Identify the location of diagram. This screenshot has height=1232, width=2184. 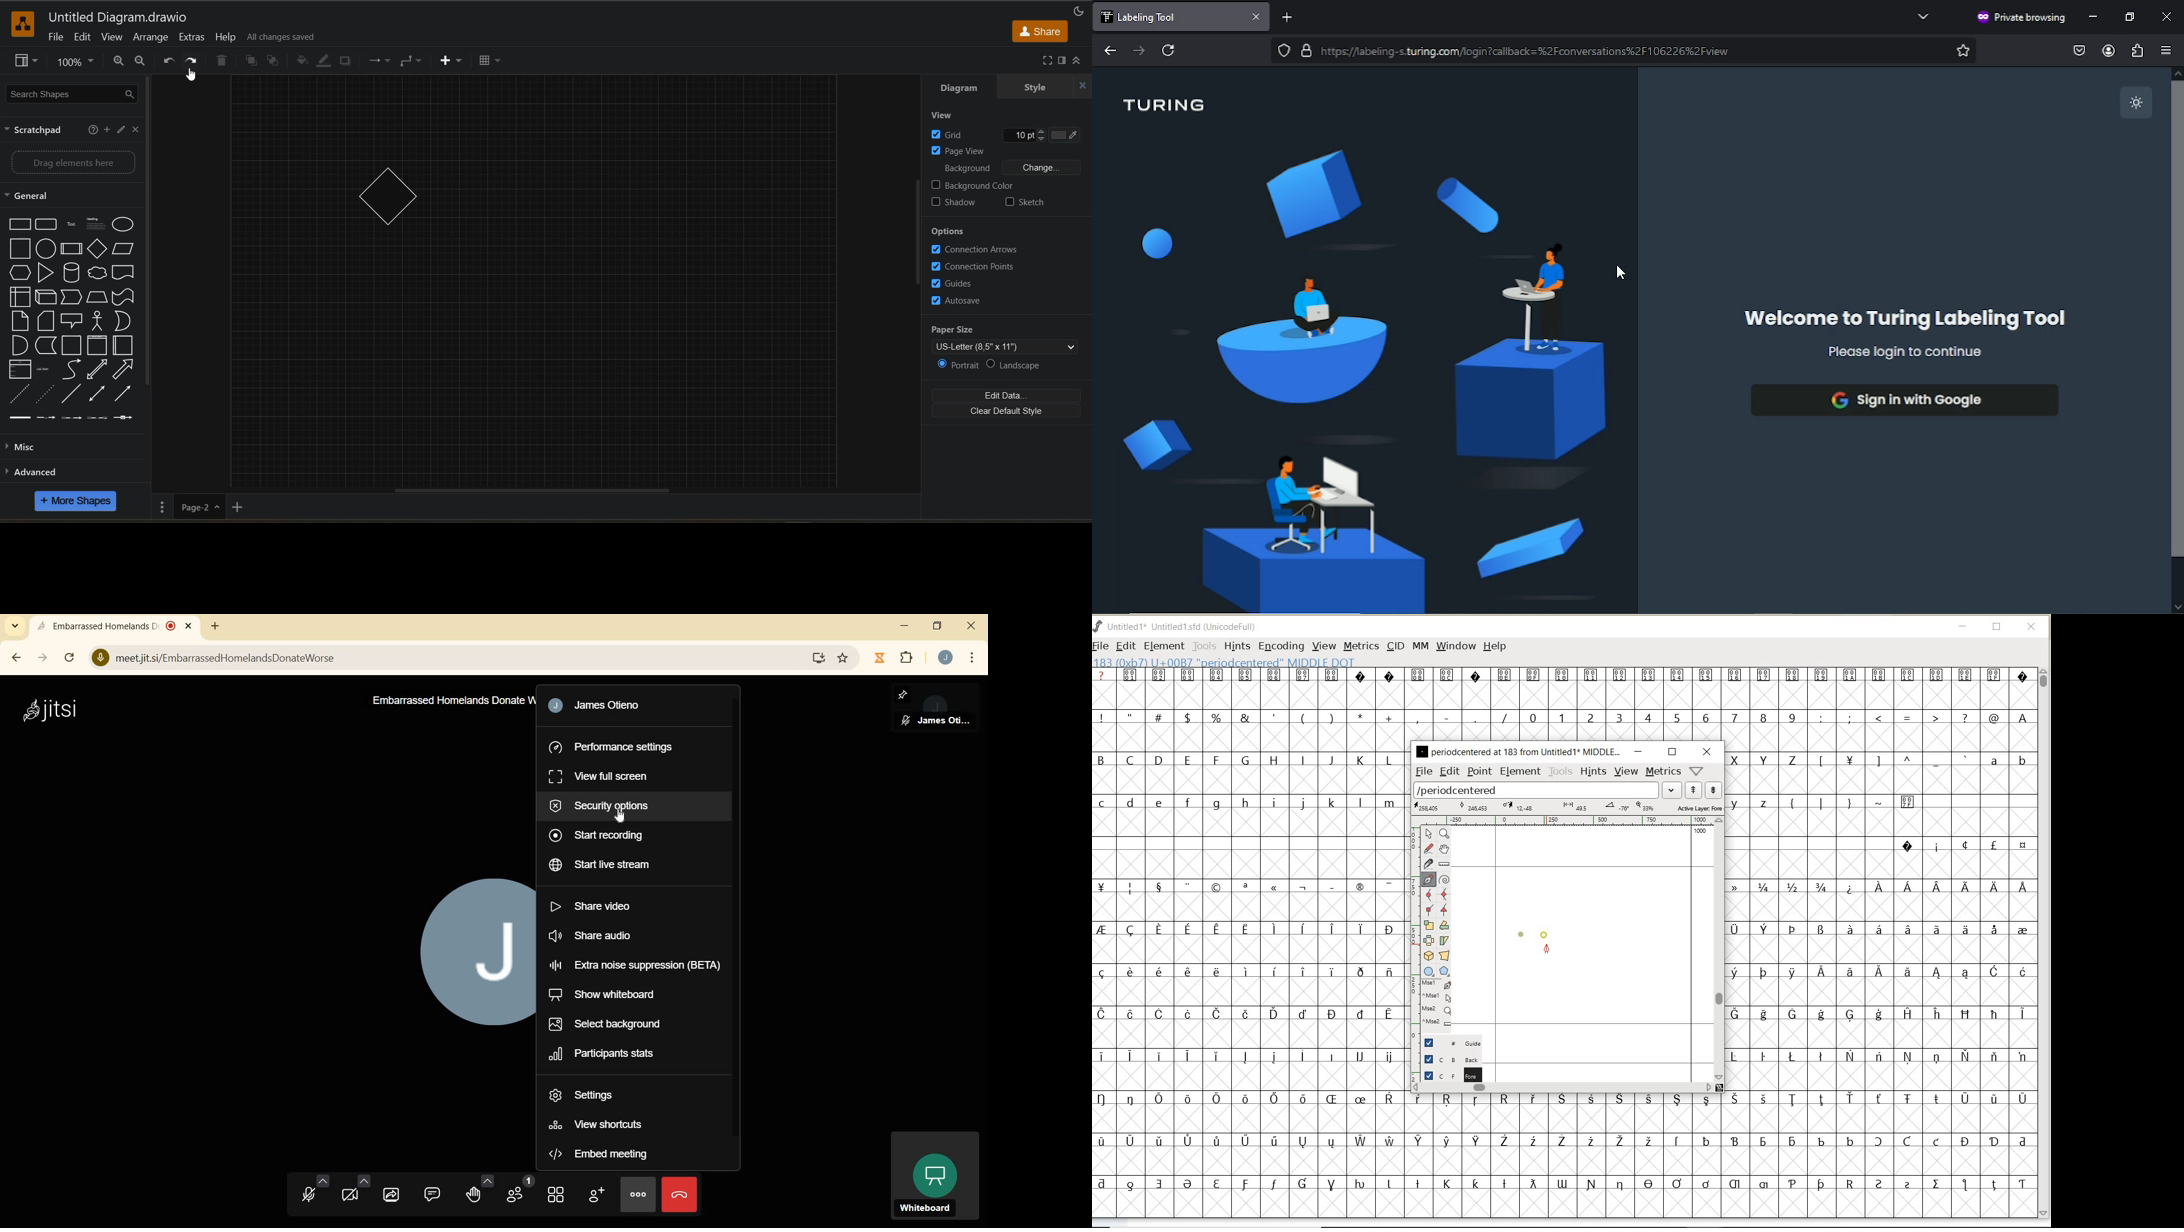
(961, 90).